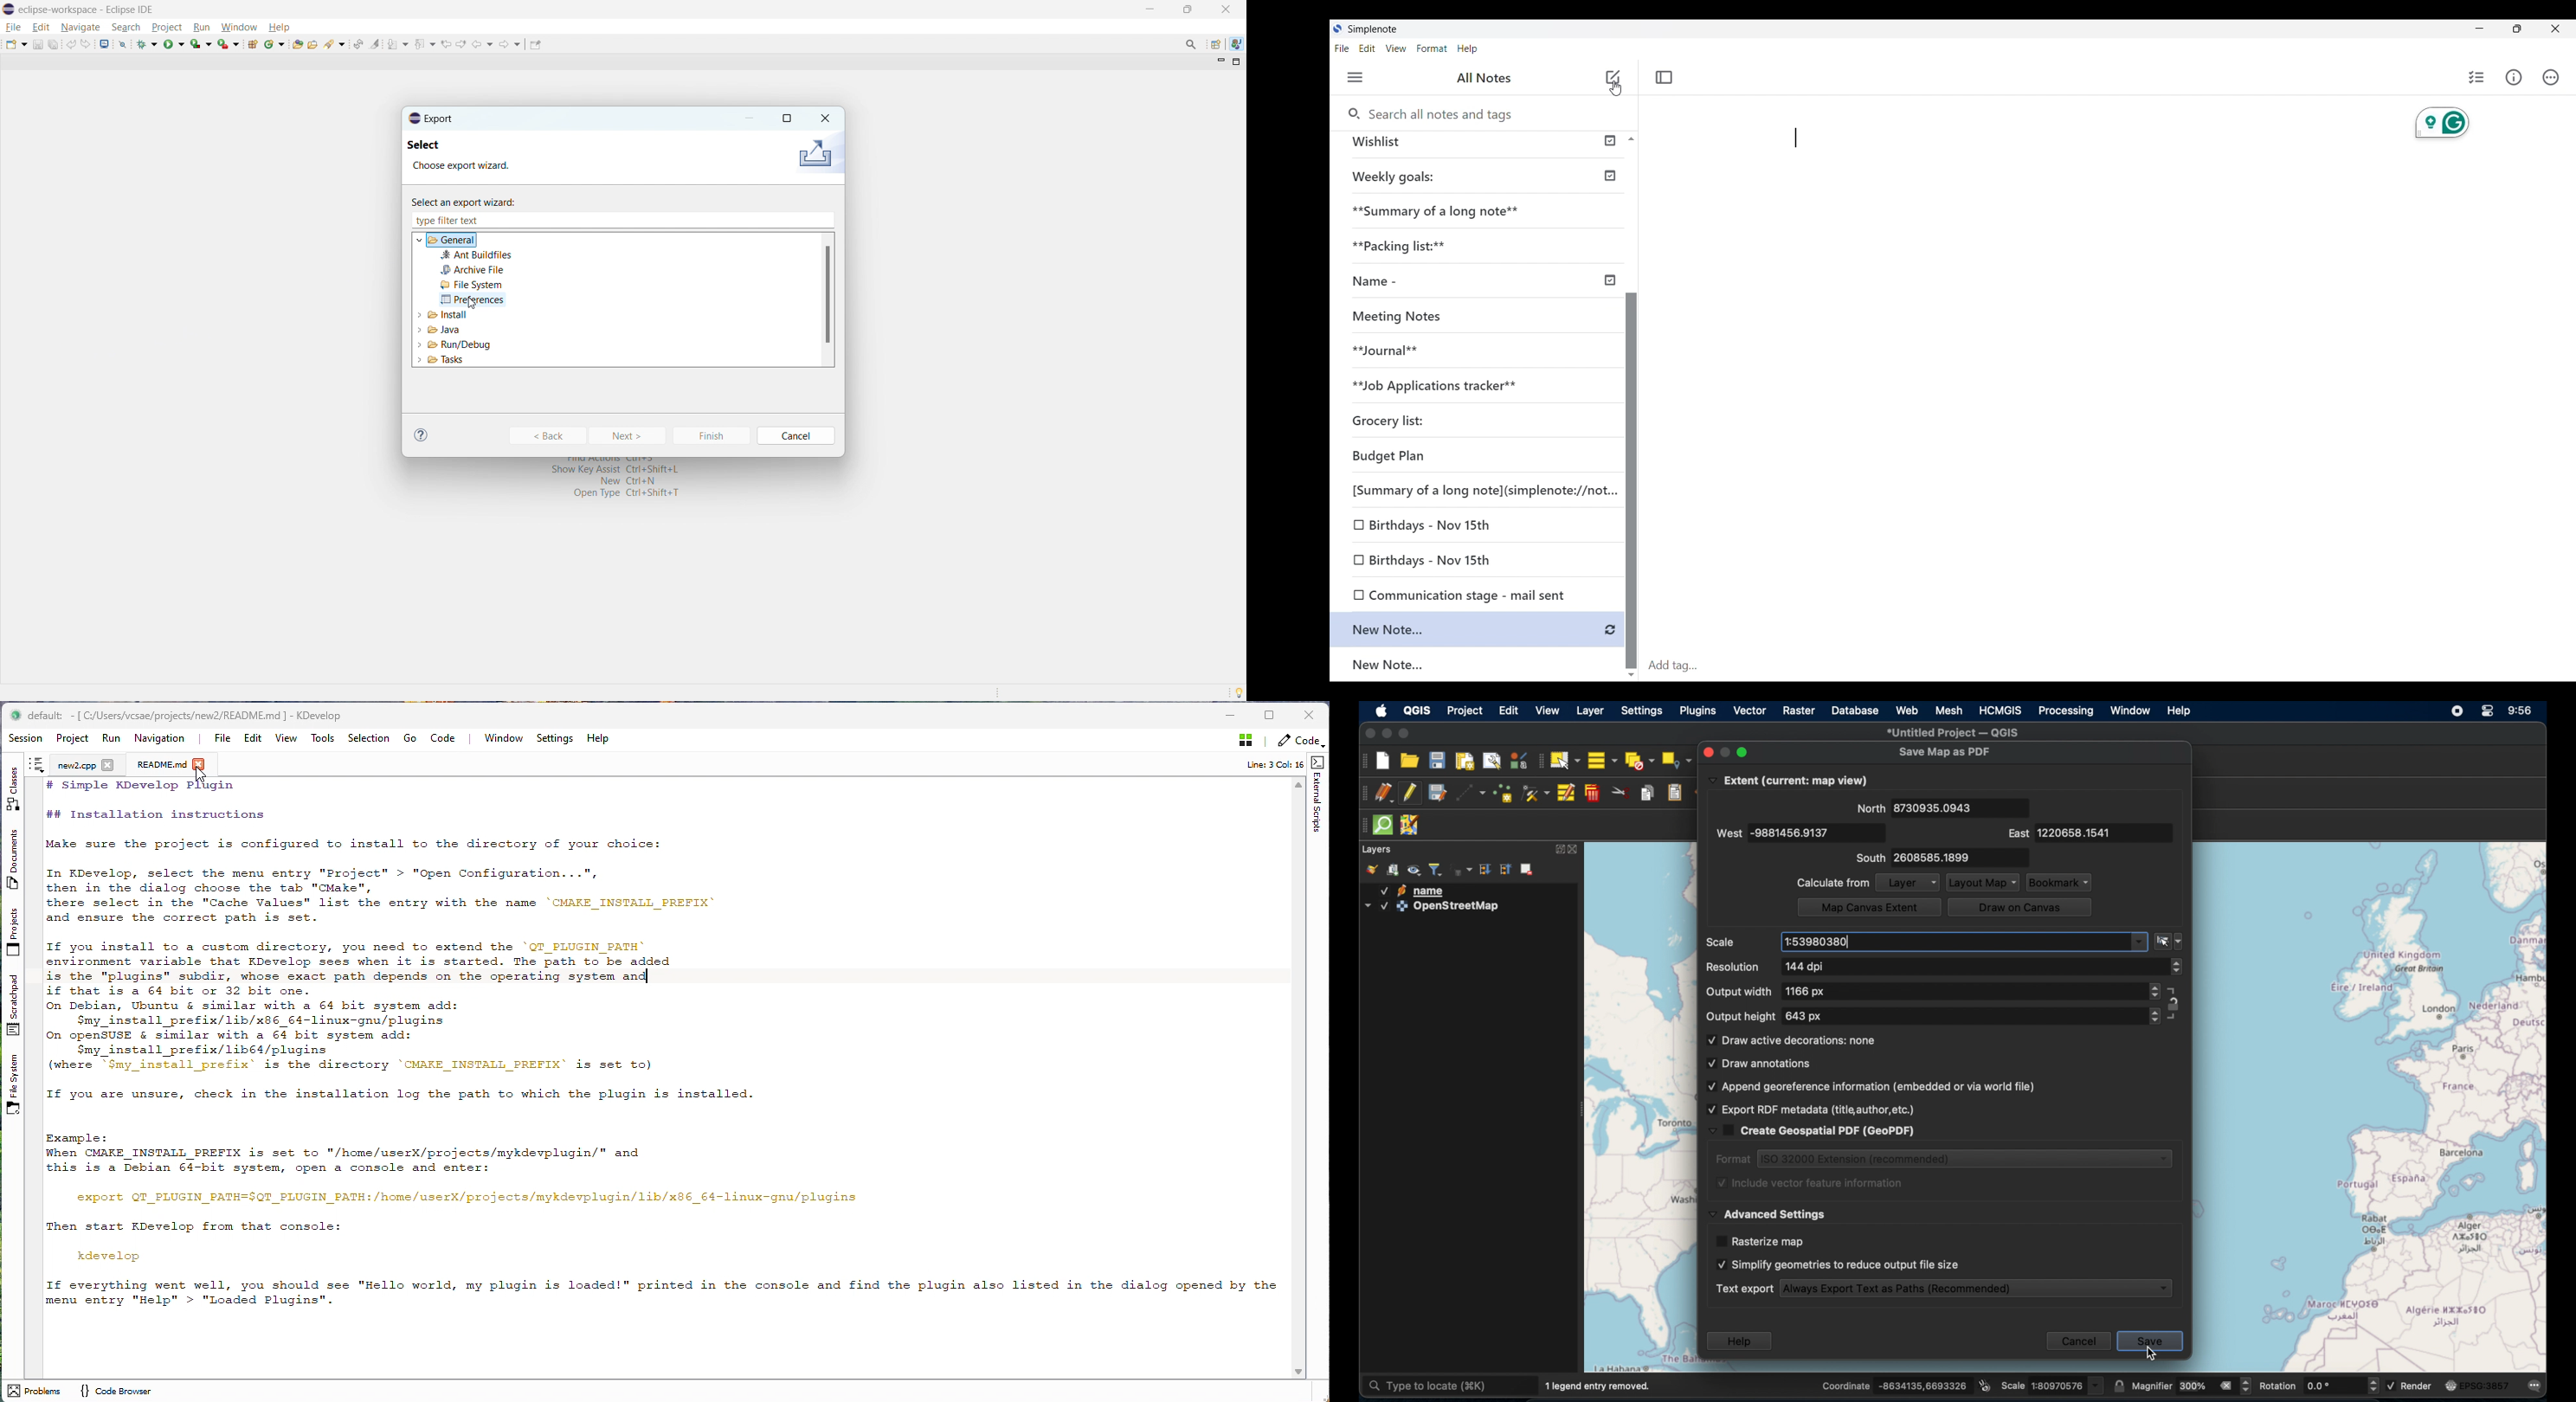 The width and height of the screenshot is (2576, 1428). What do you see at coordinates (1505, 869) in the screenshot?
I see `collapse all` at bounding box center [1505, 869].